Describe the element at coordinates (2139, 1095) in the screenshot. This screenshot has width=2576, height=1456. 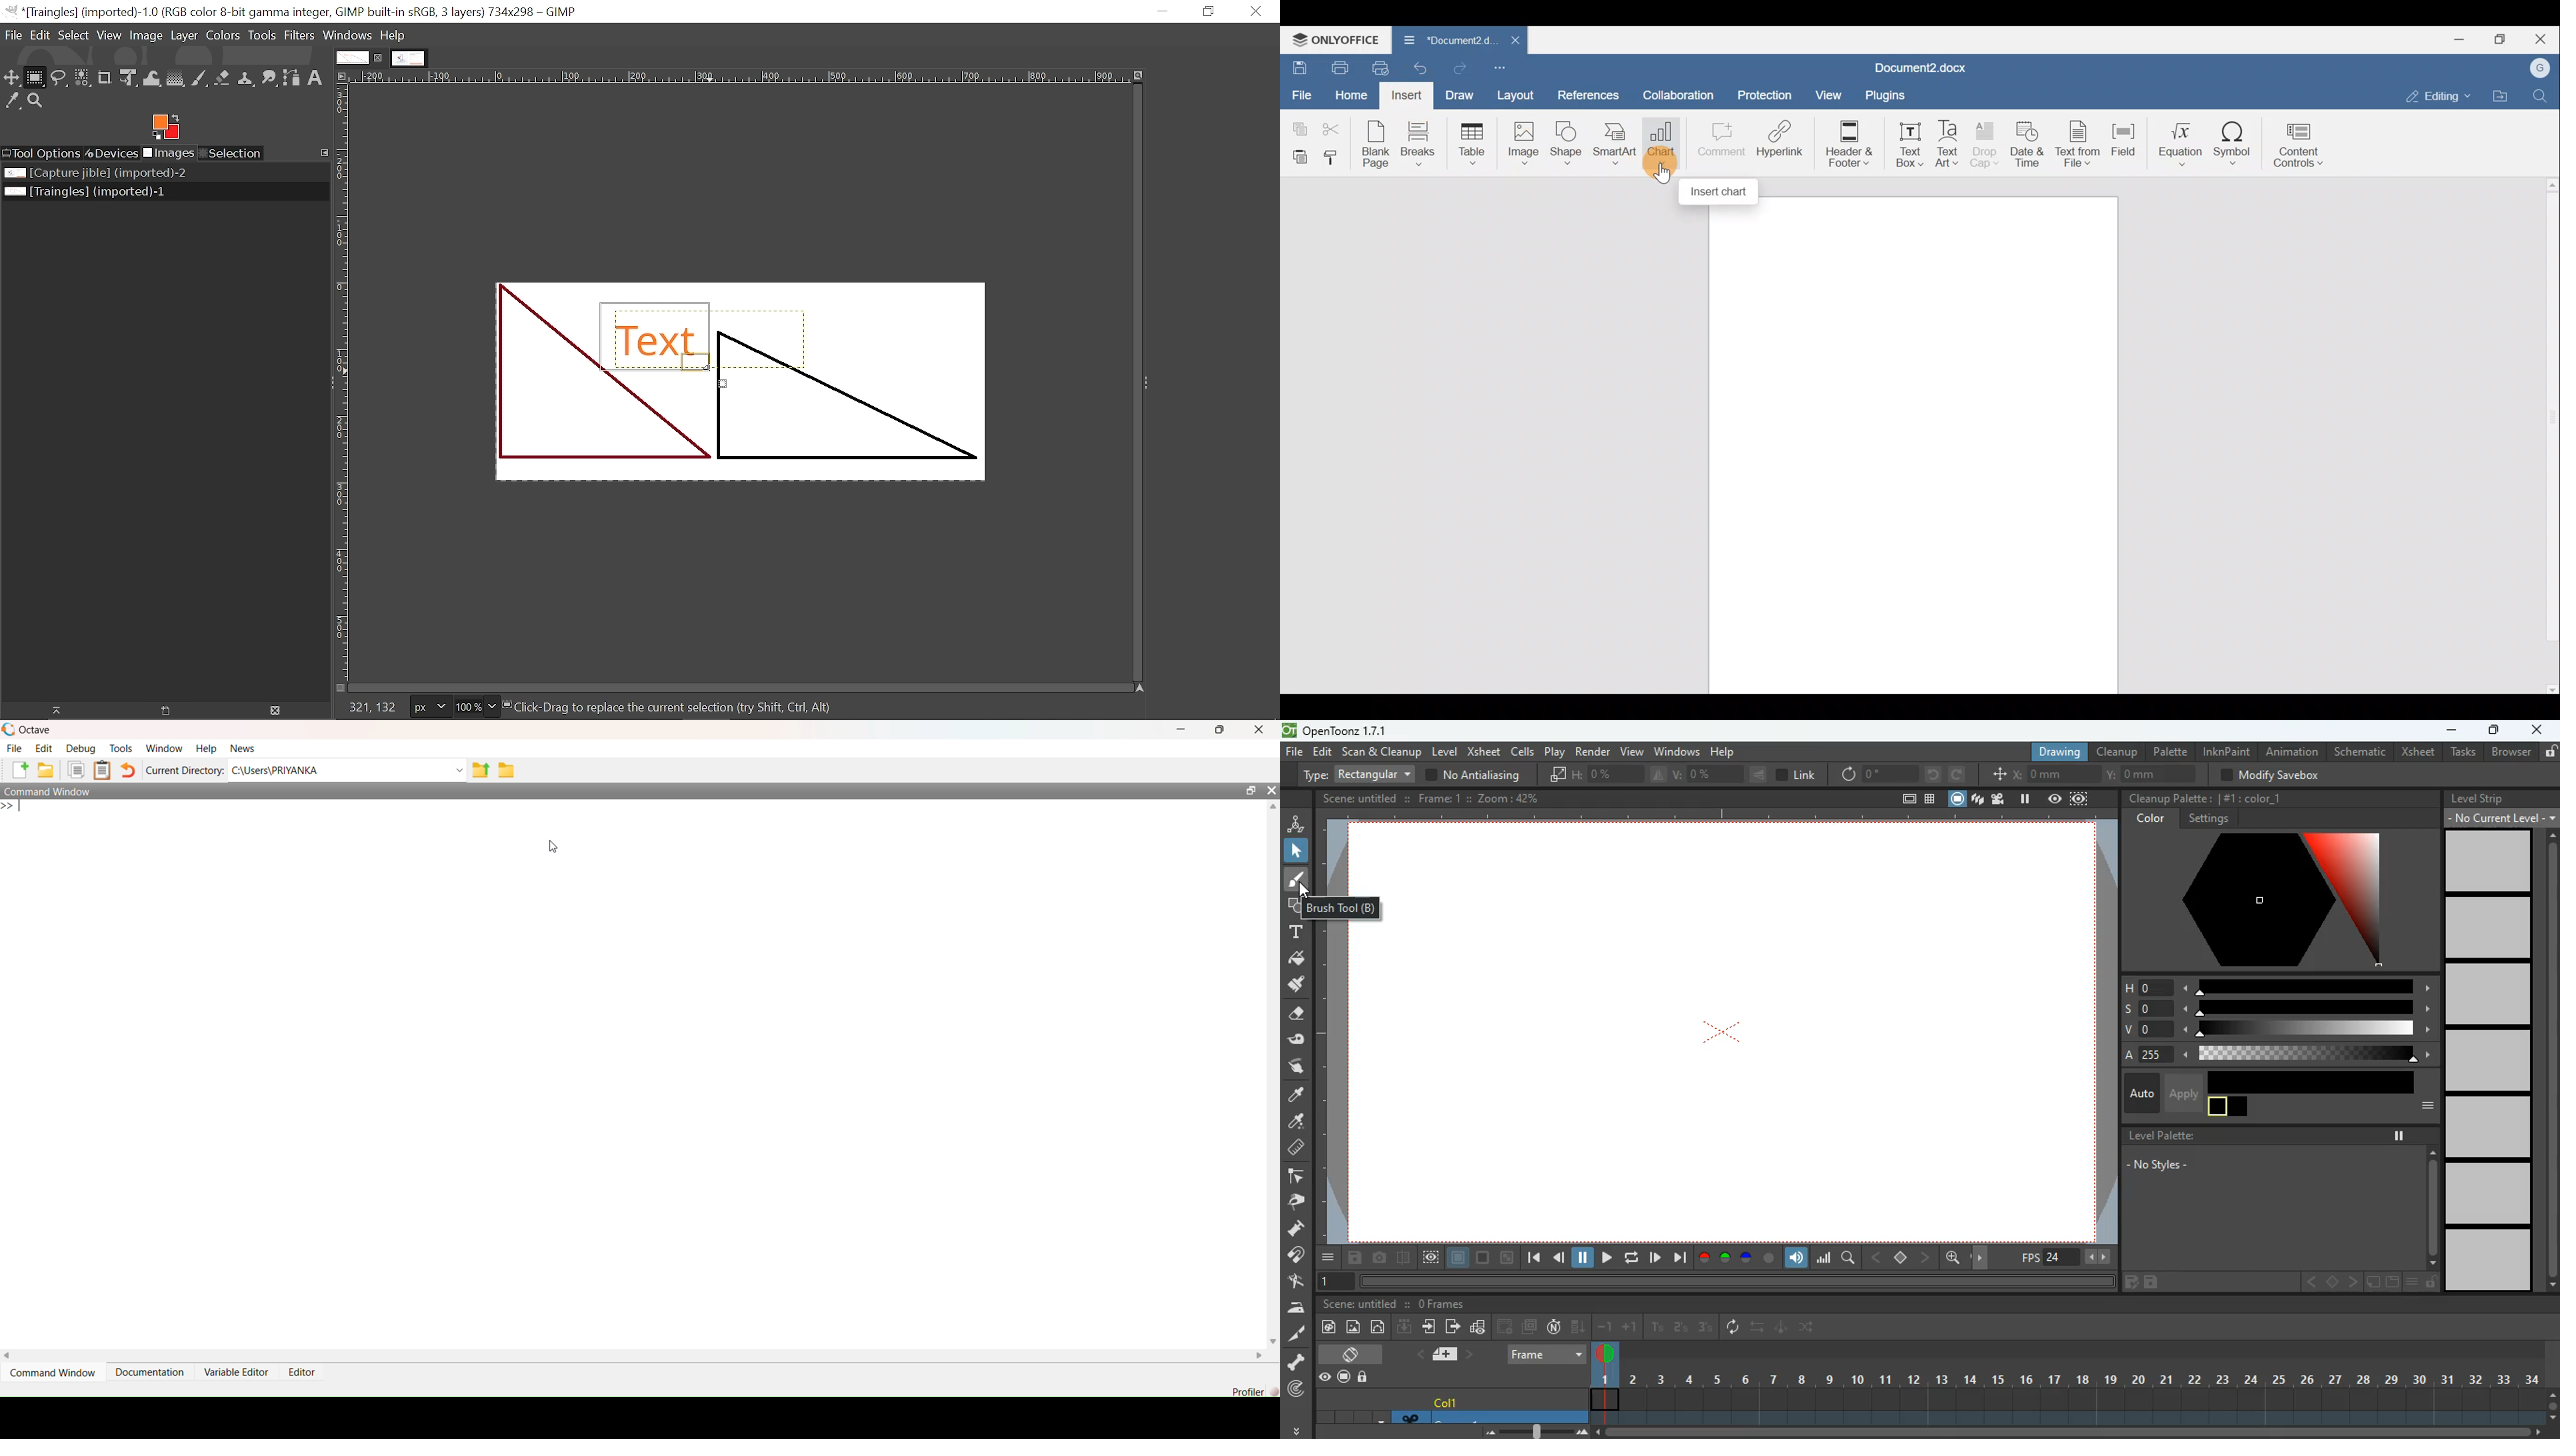
I see `auto` at that location.